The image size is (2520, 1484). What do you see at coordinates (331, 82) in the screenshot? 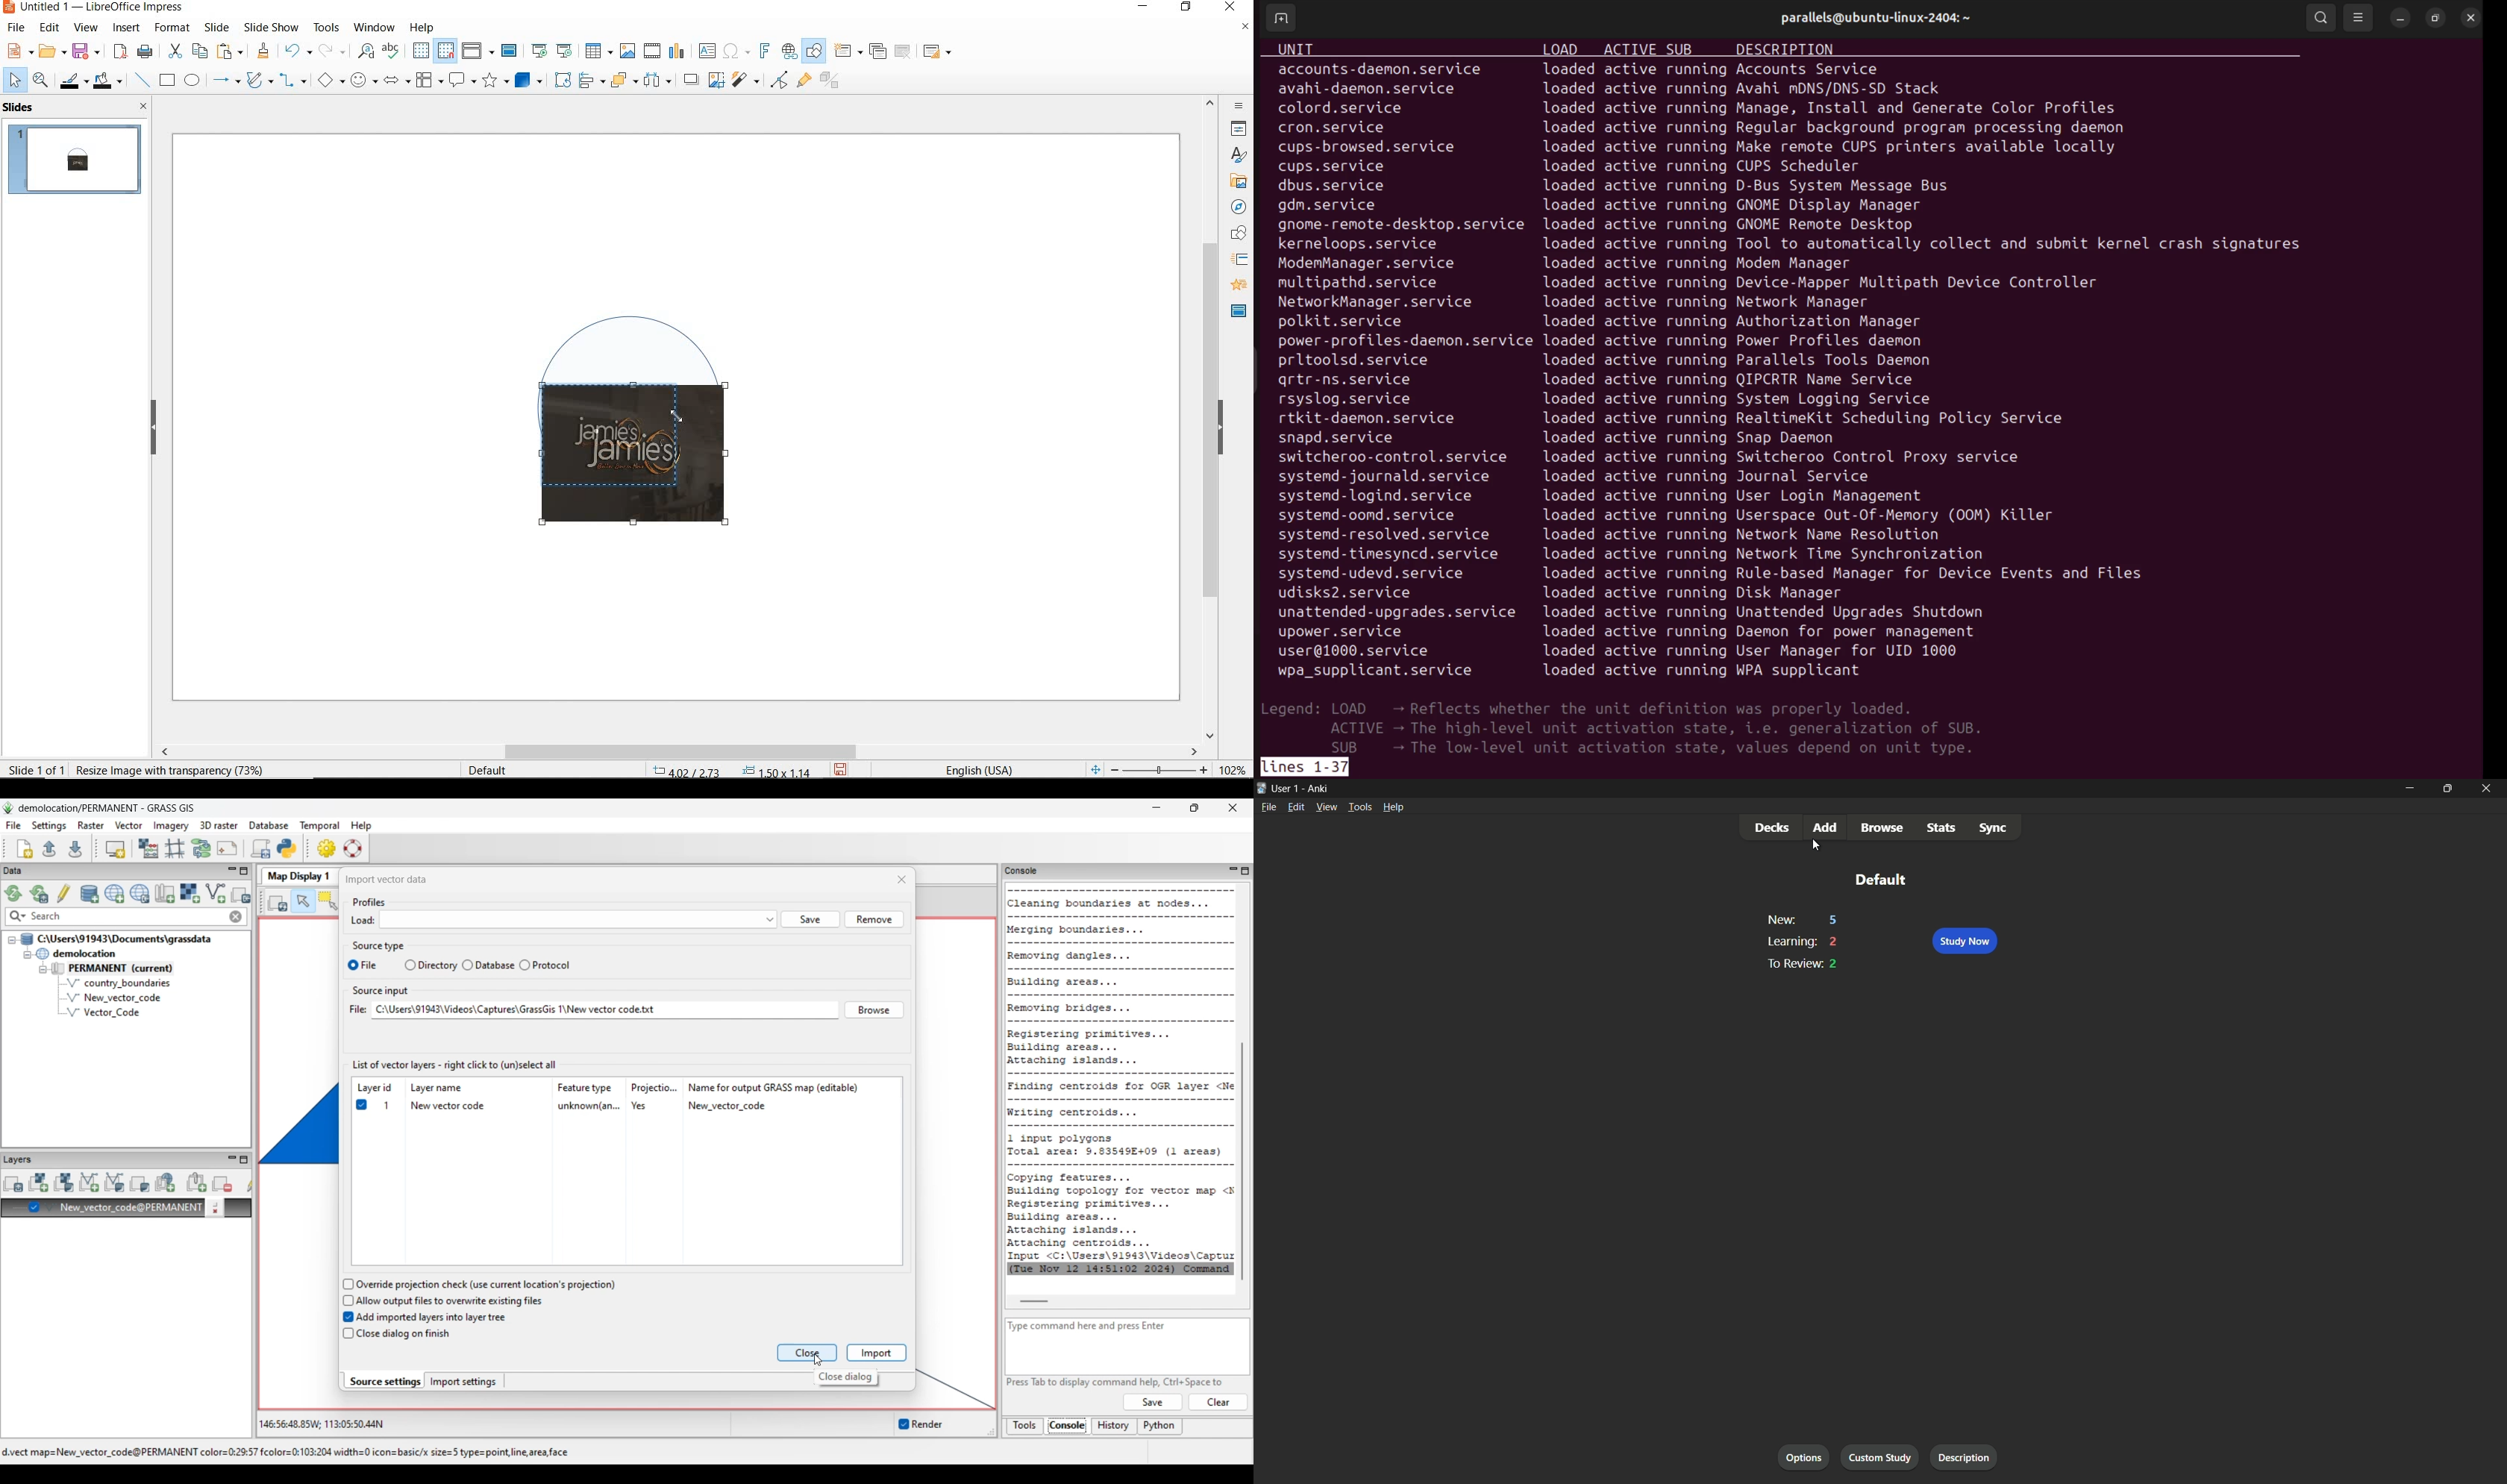
I see `basic shapes` at bounding box center [331, 82].